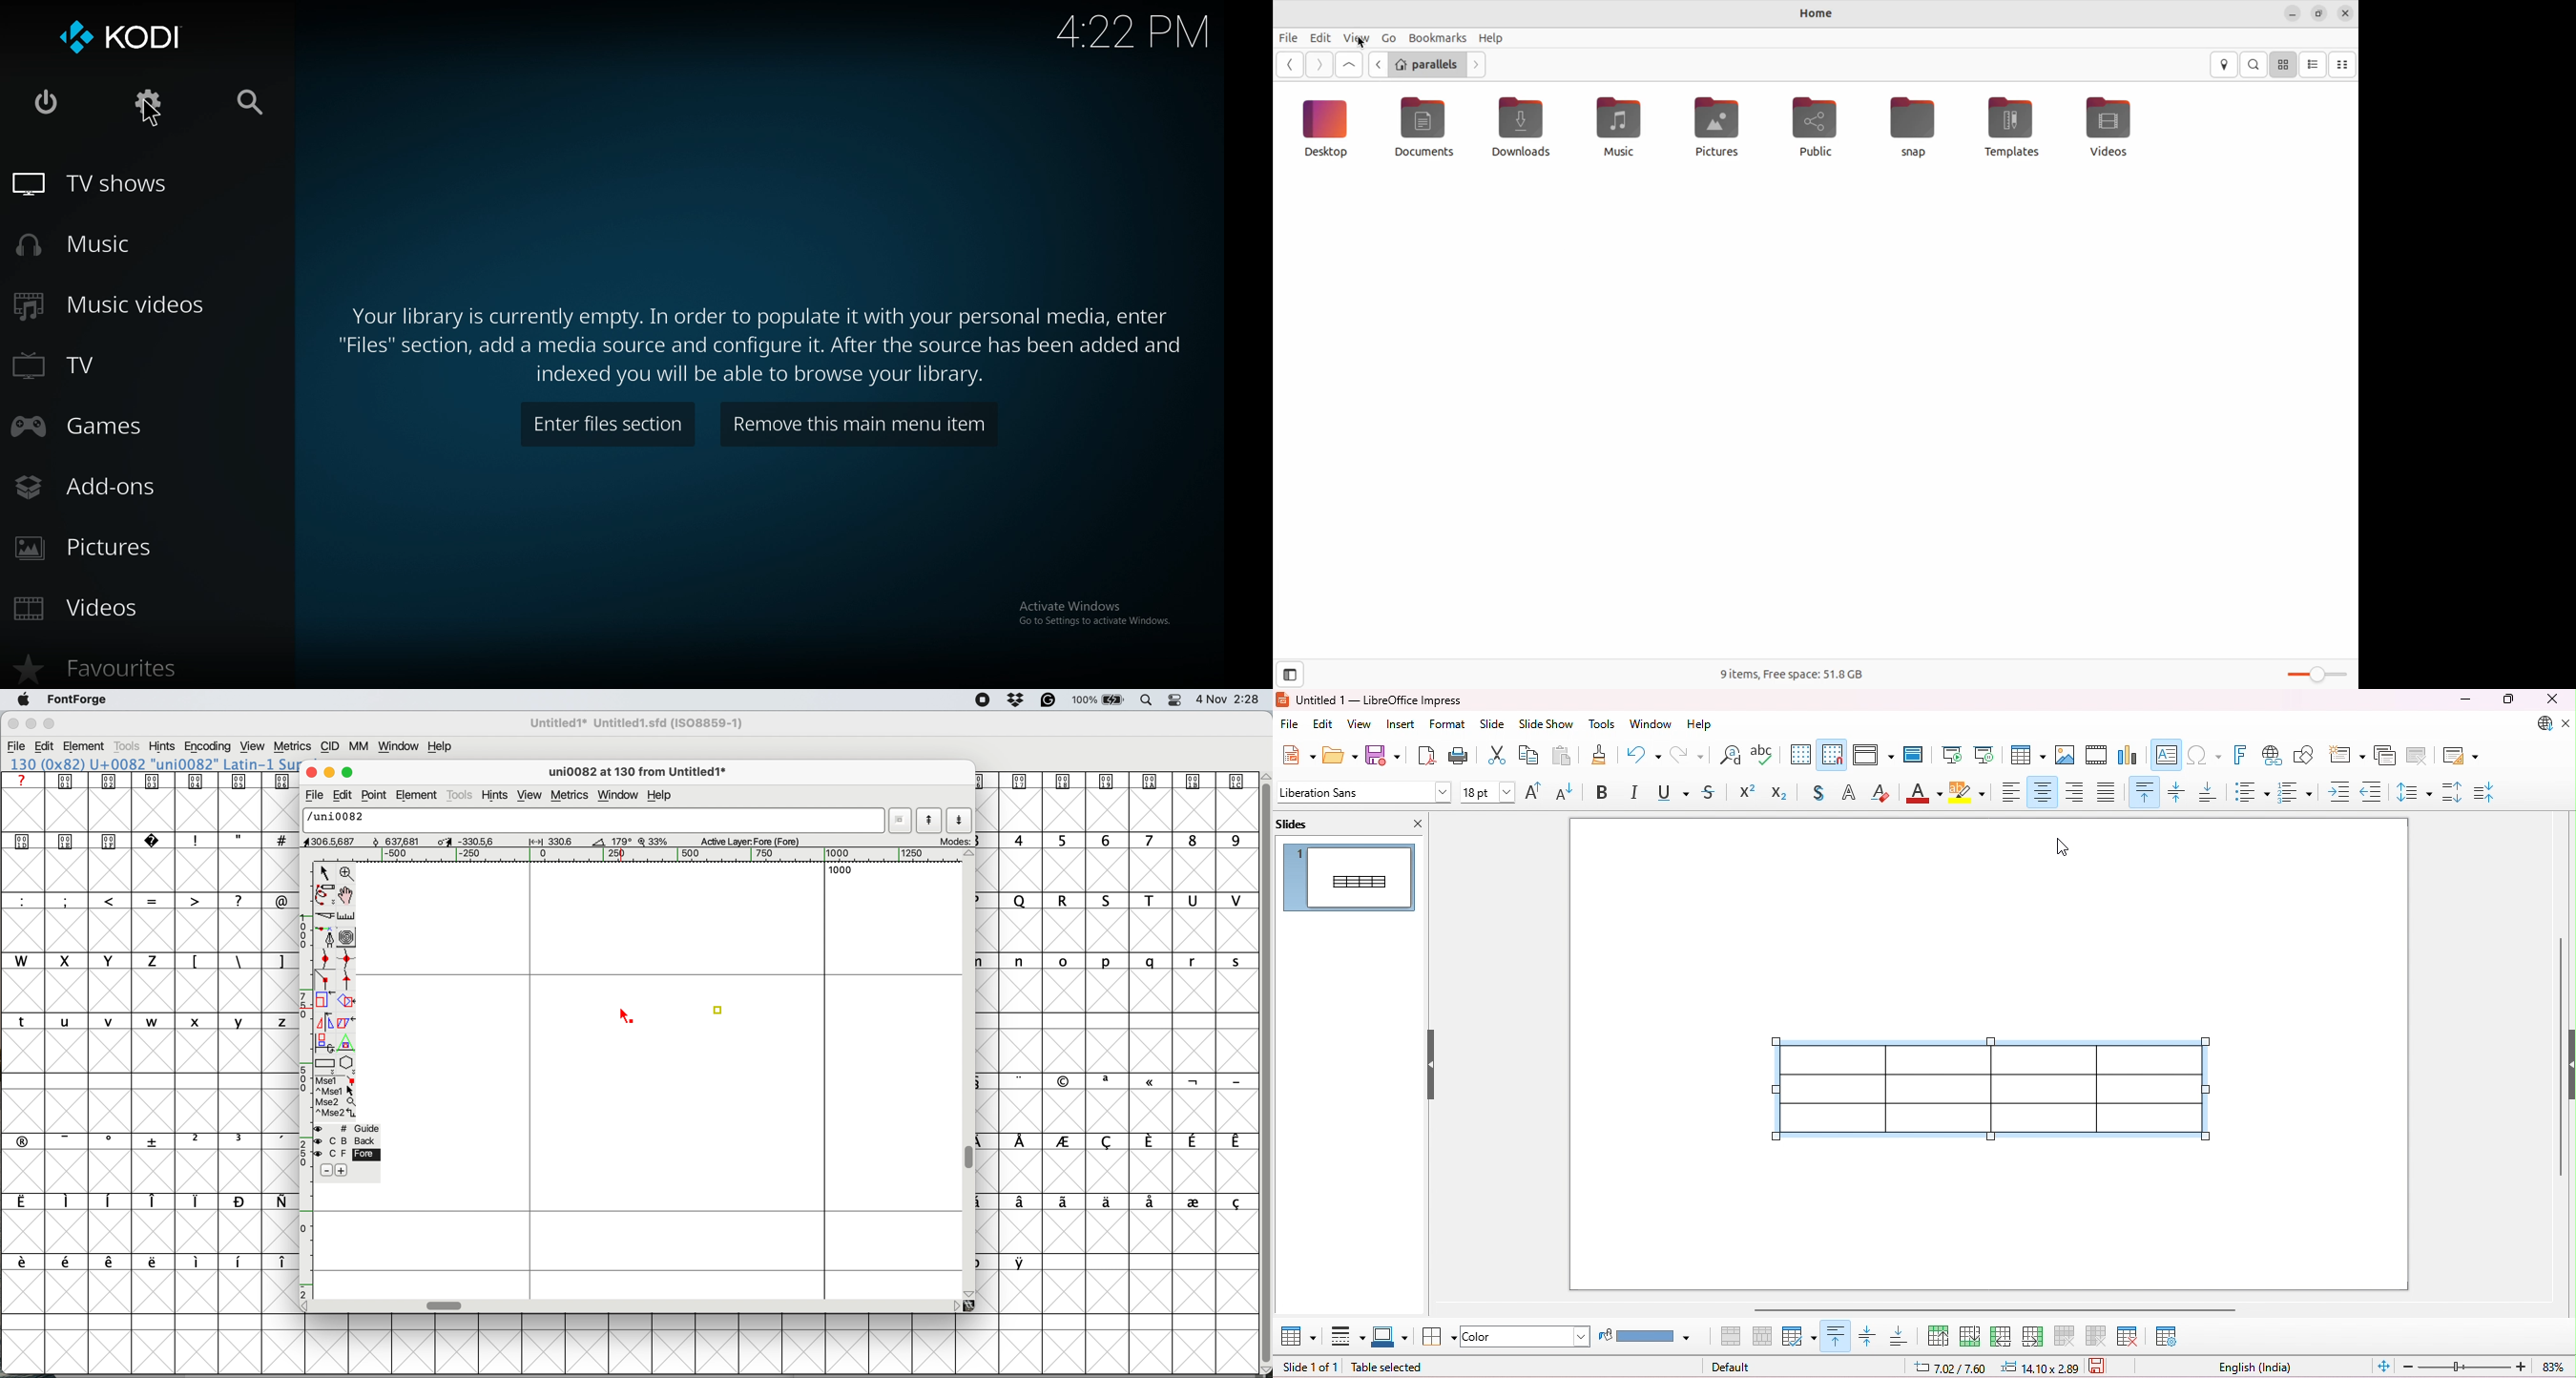 Image resolution: width=2576 pixels, height=1400 pixels. Describe the element at coordinates (2099, 1337) in the screenshot. I see `delete column` at that location.